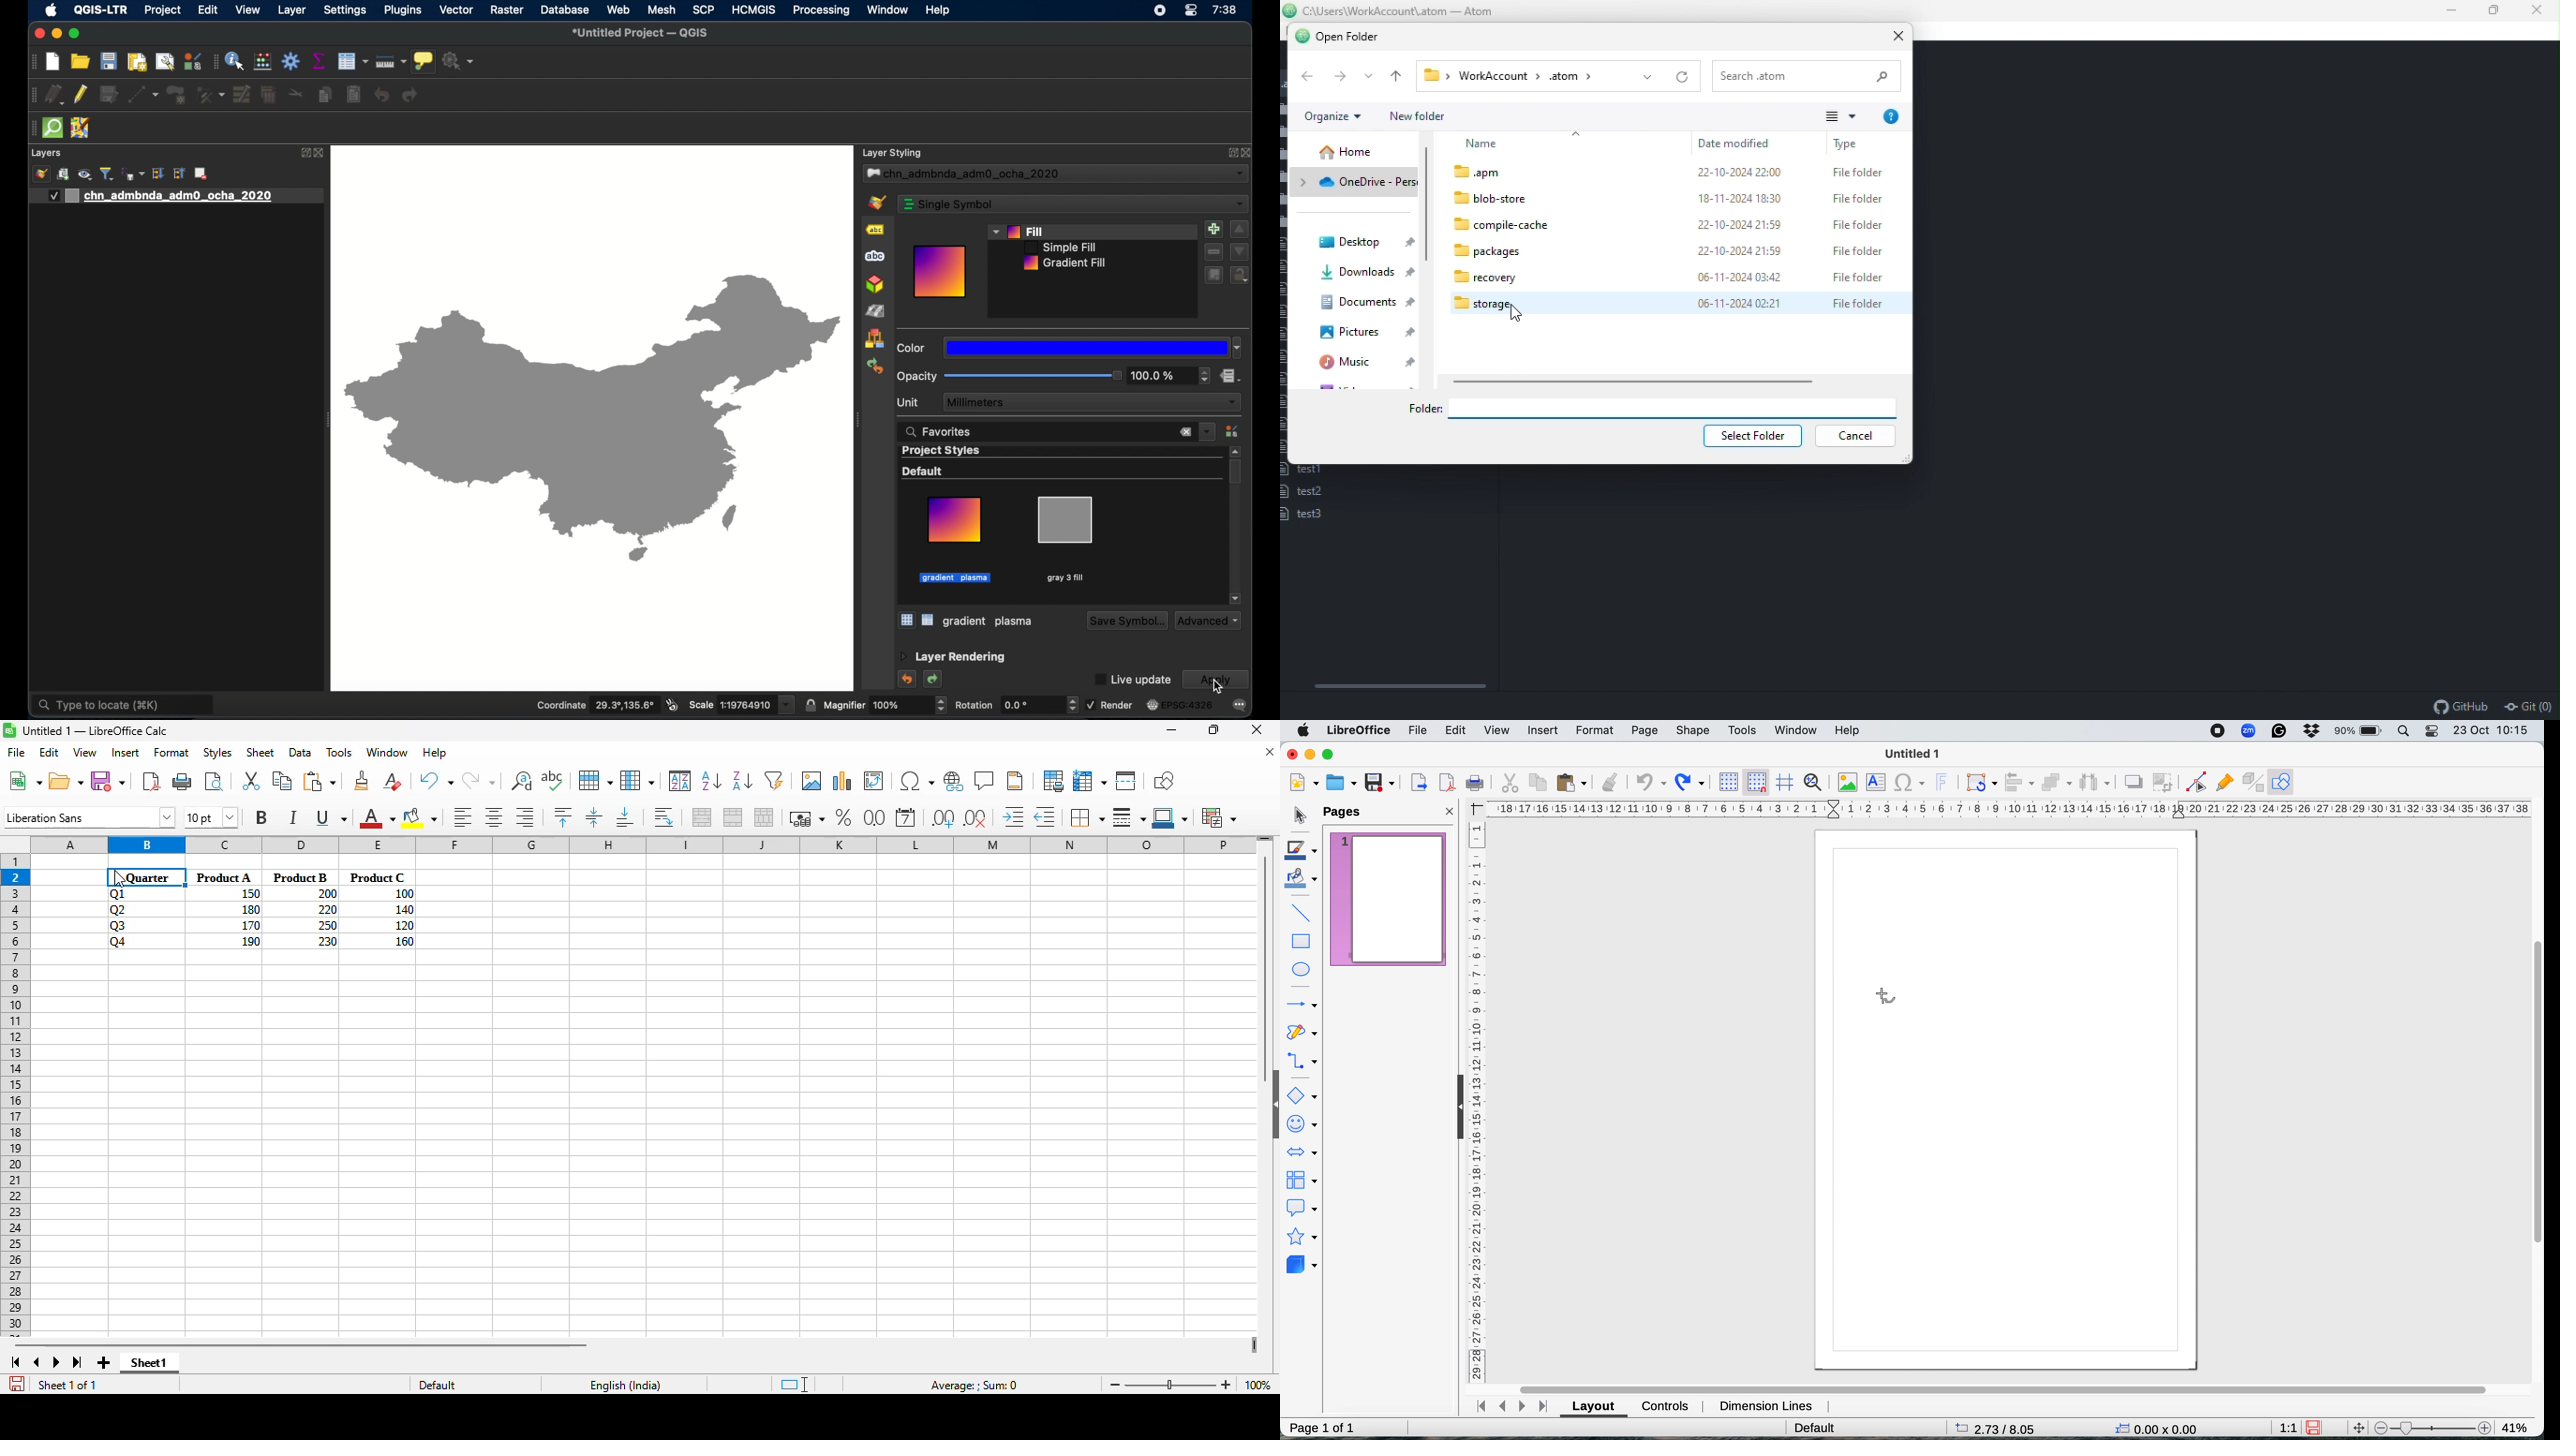  I want to click on toggle editing, so click(81, 94).